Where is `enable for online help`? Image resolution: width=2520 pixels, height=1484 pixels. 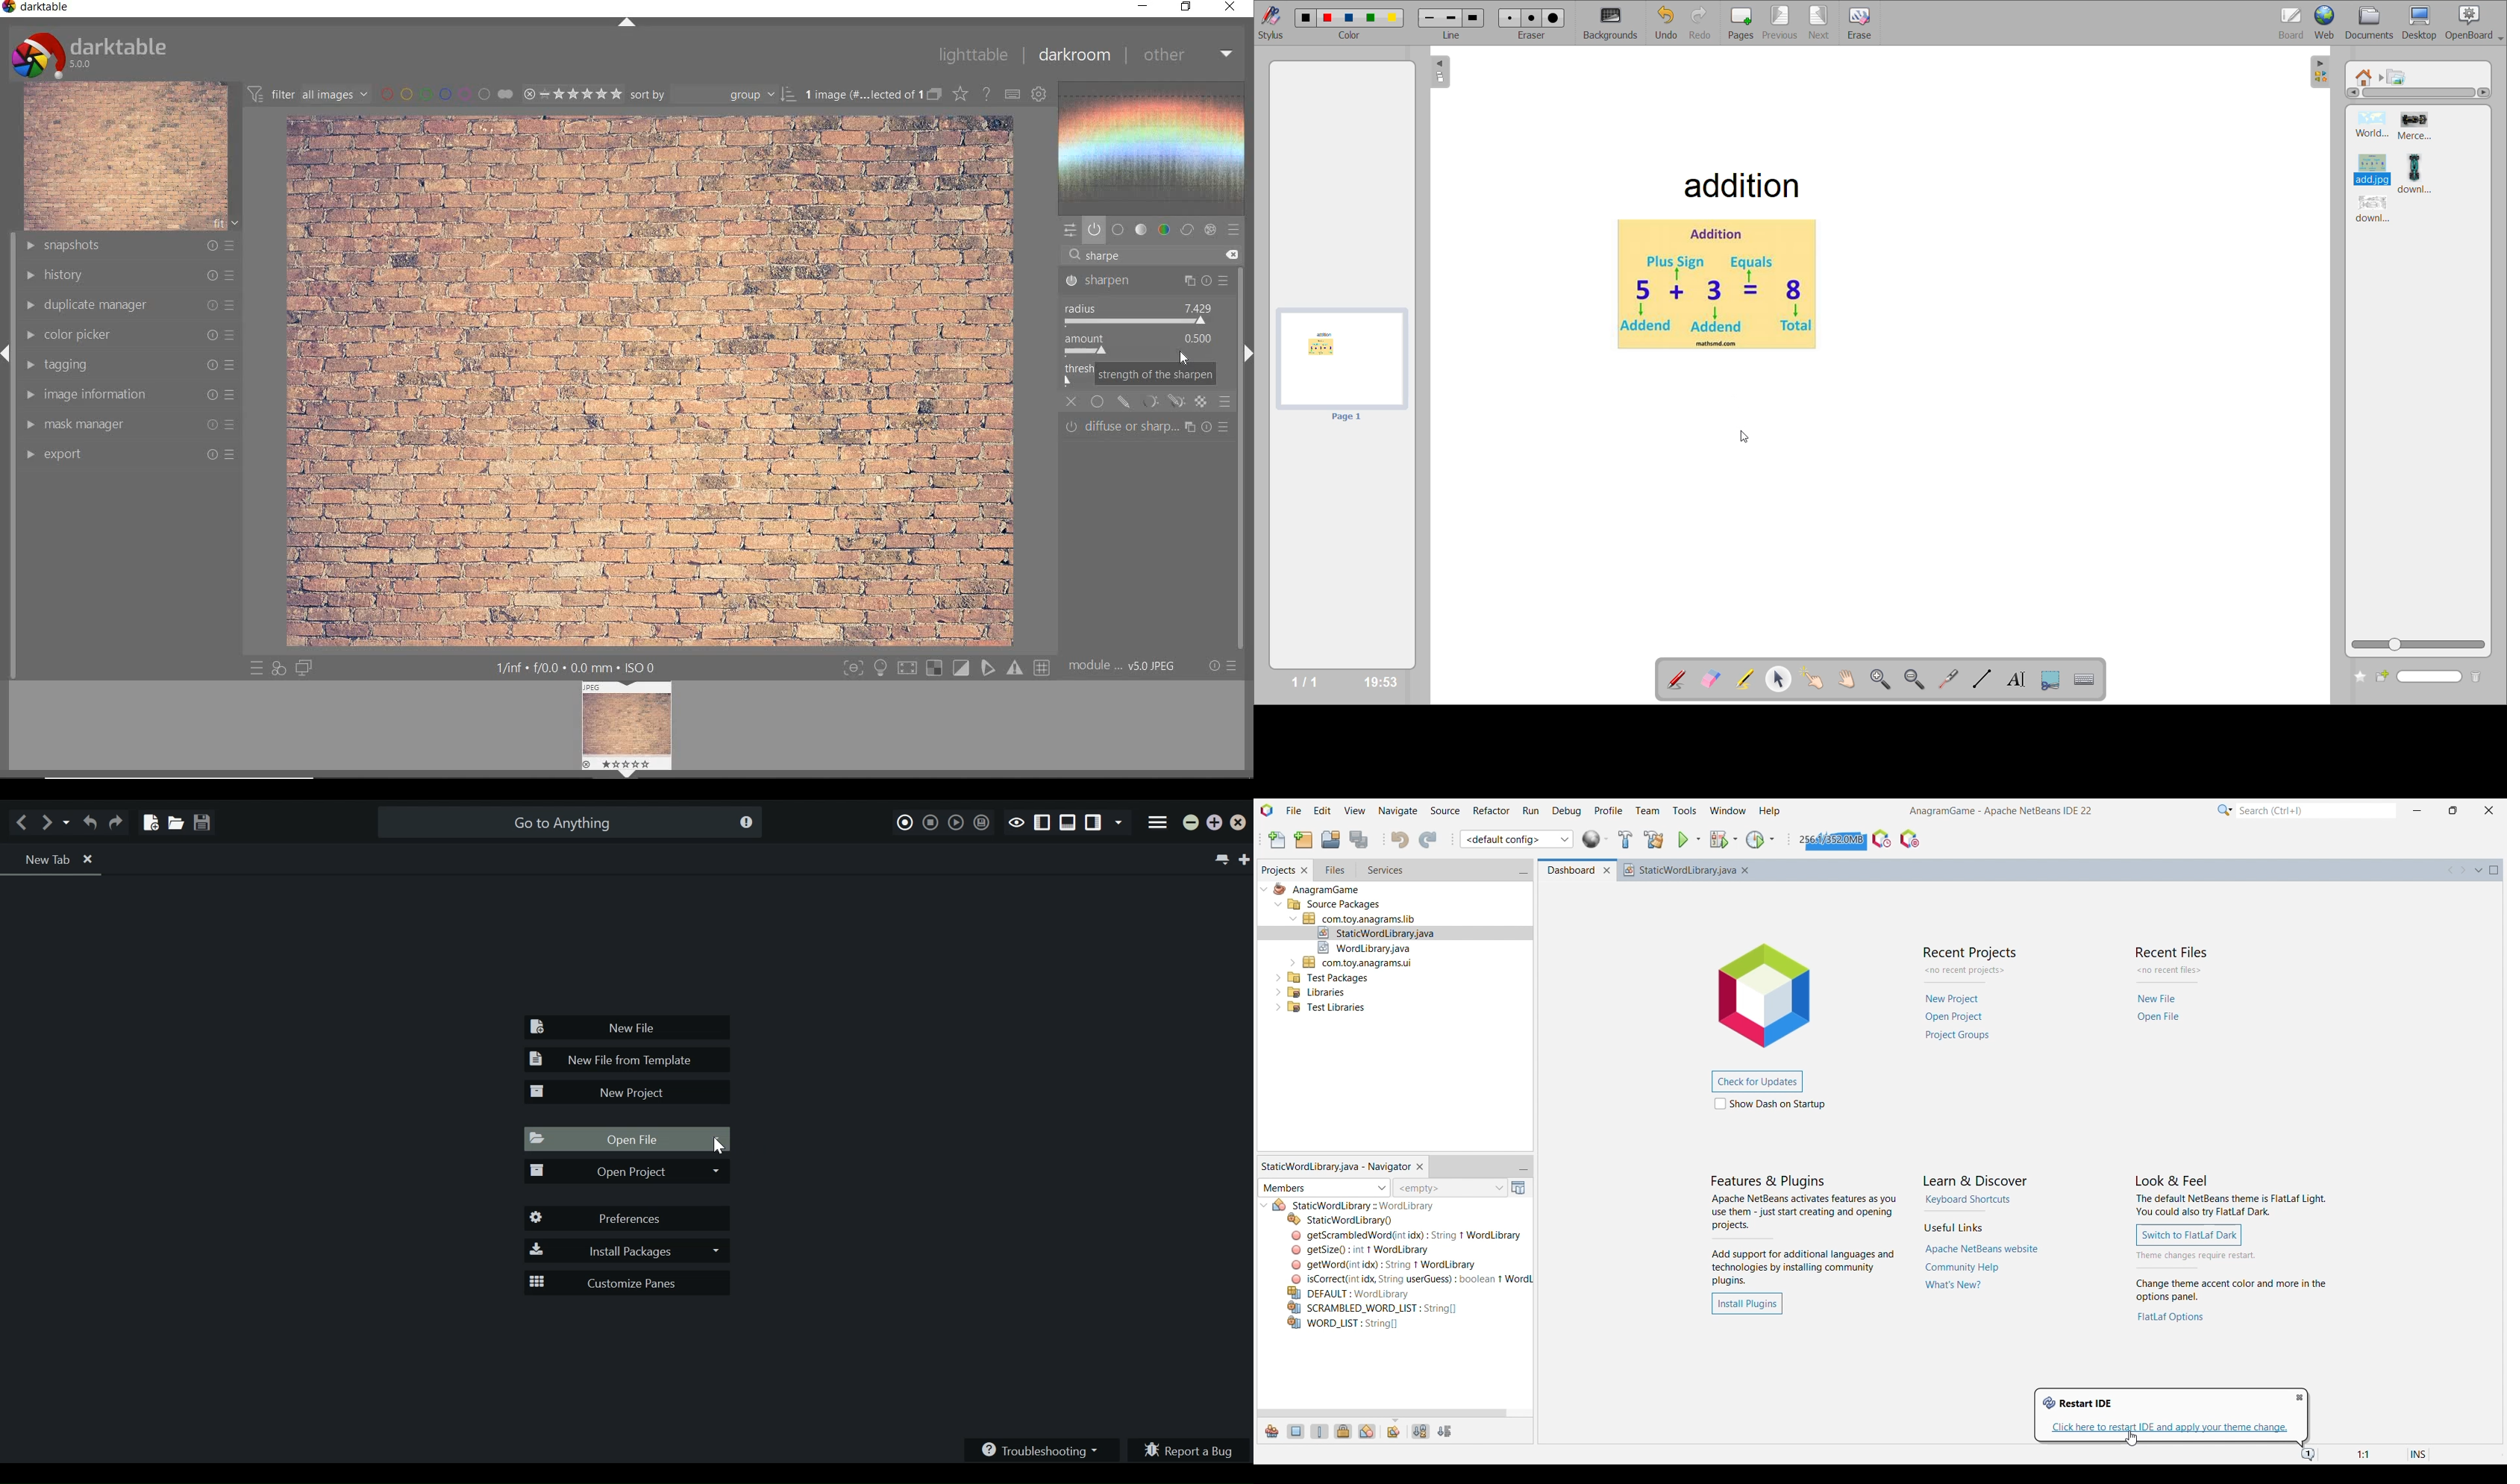 enable for online help is located at coordinates (986, 96).